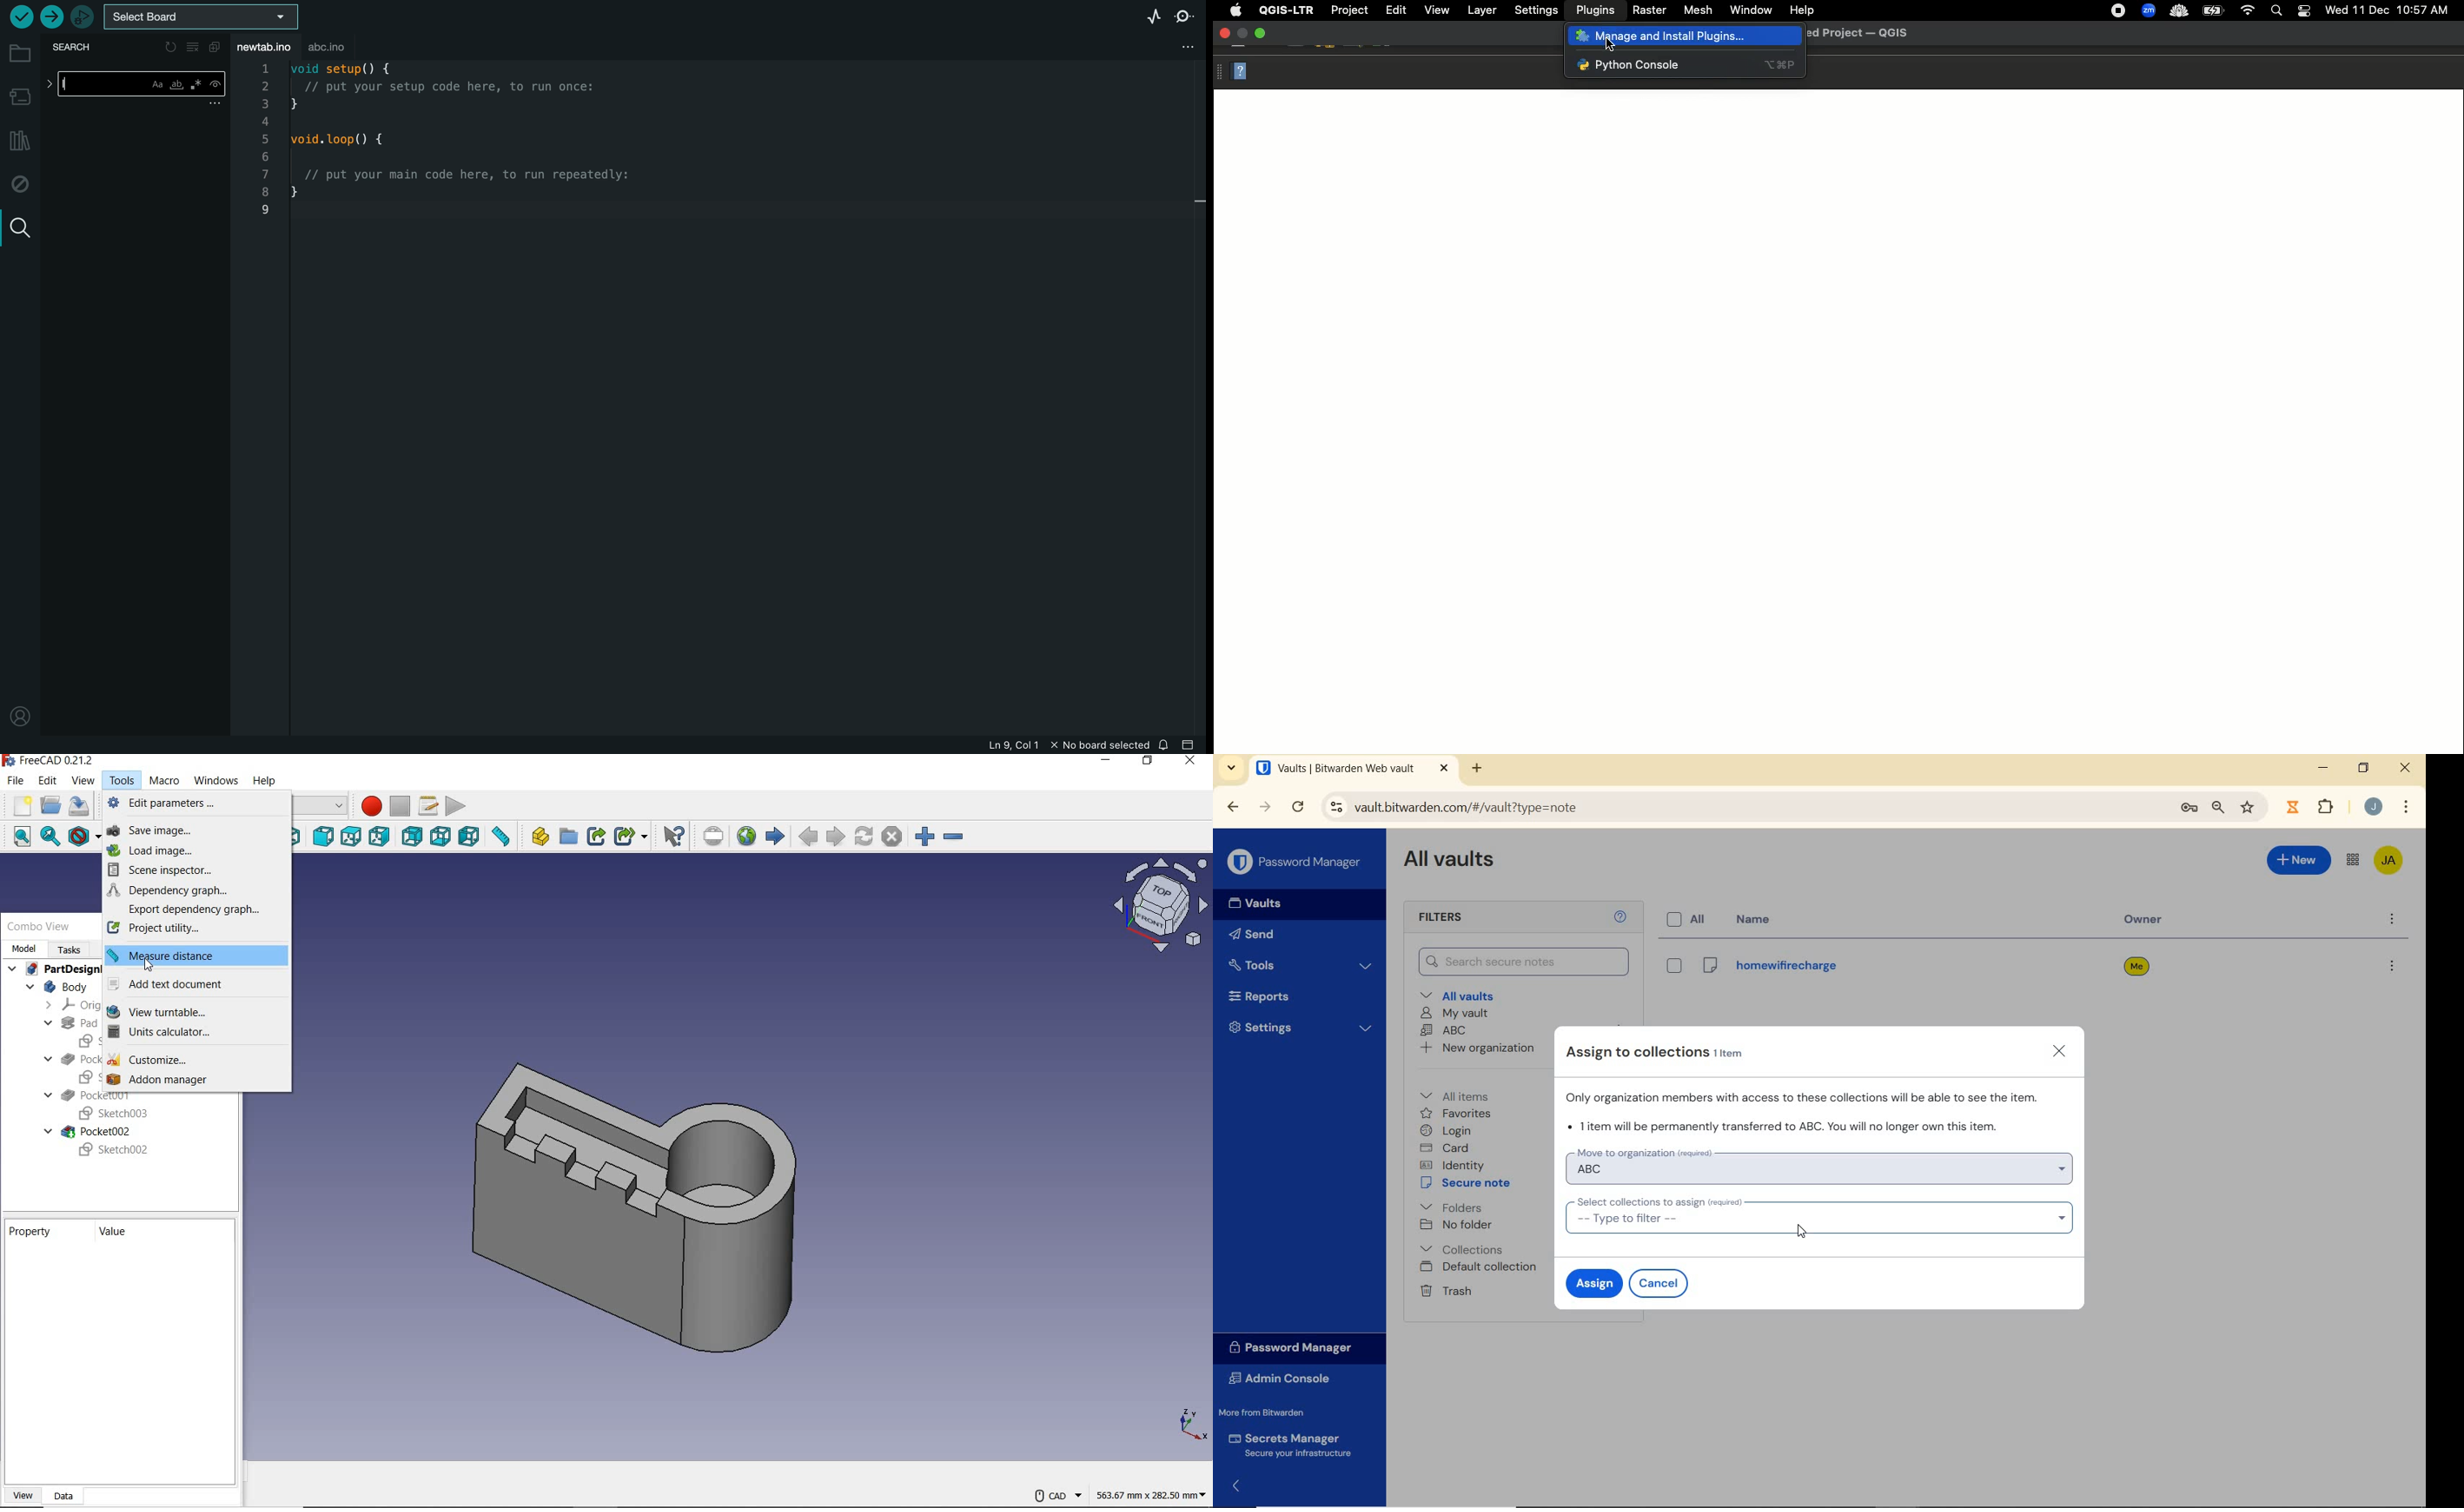  I want to click on macro, so click(164, 781).